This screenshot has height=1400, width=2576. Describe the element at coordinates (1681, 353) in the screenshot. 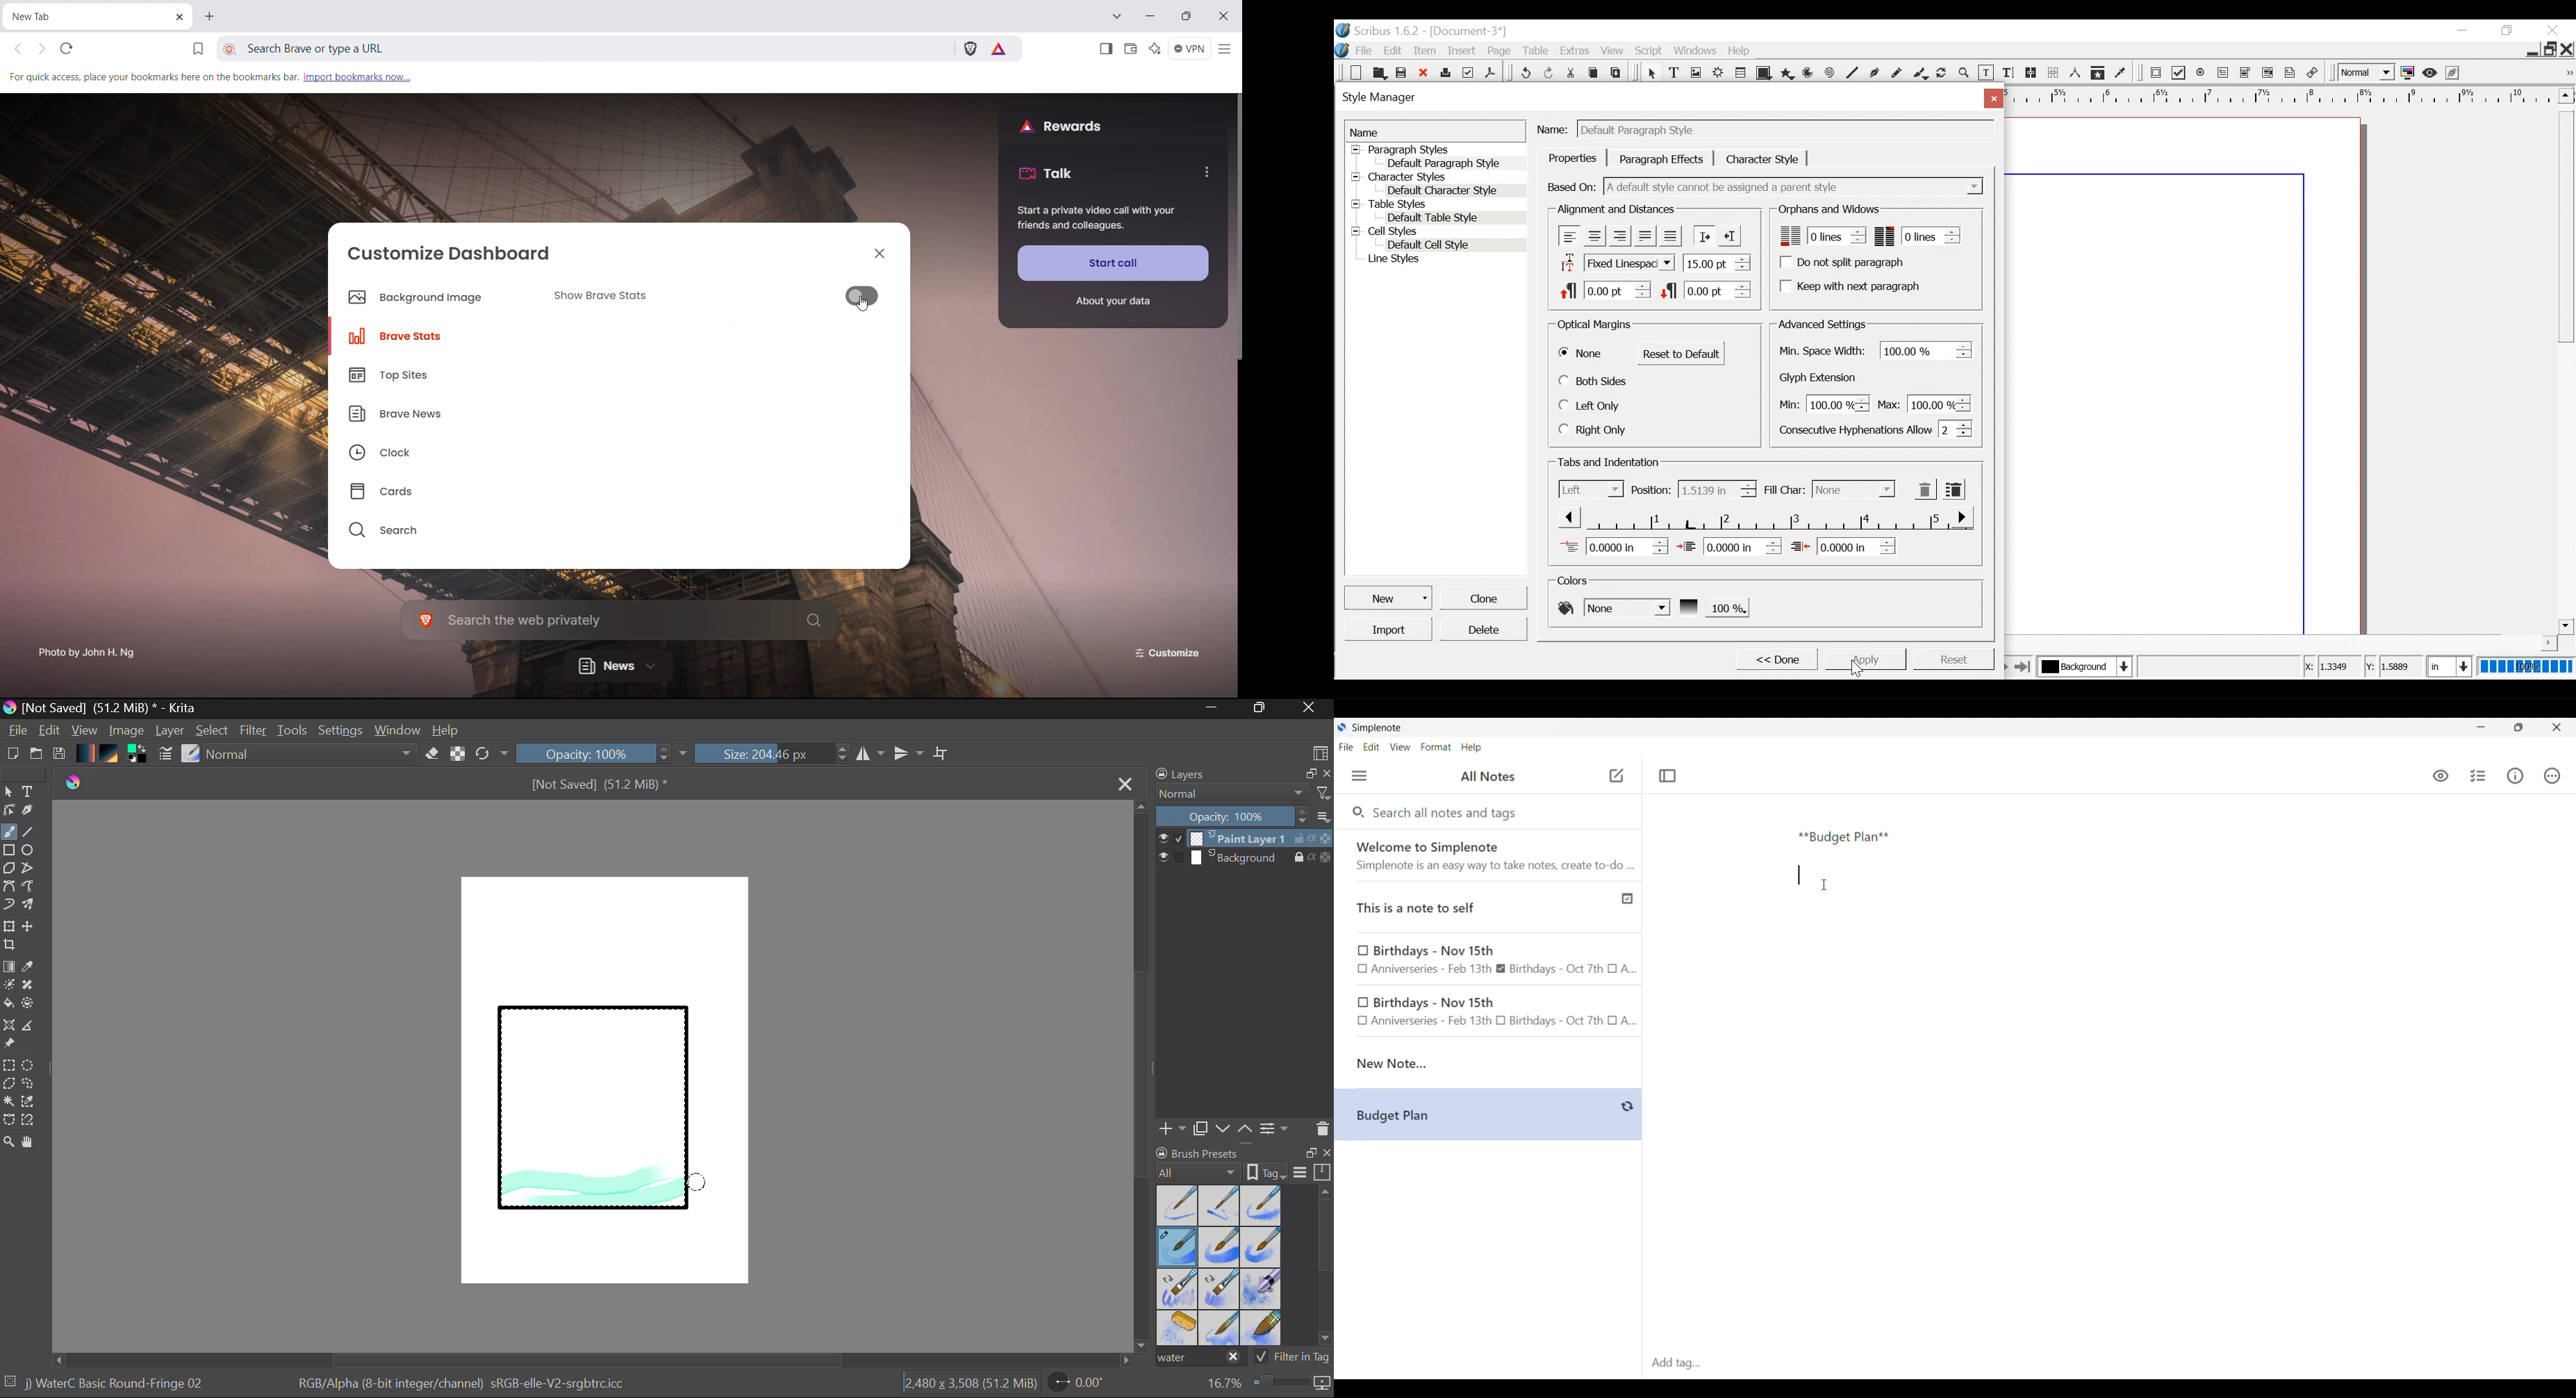

I see `Reset to Default` at that location.